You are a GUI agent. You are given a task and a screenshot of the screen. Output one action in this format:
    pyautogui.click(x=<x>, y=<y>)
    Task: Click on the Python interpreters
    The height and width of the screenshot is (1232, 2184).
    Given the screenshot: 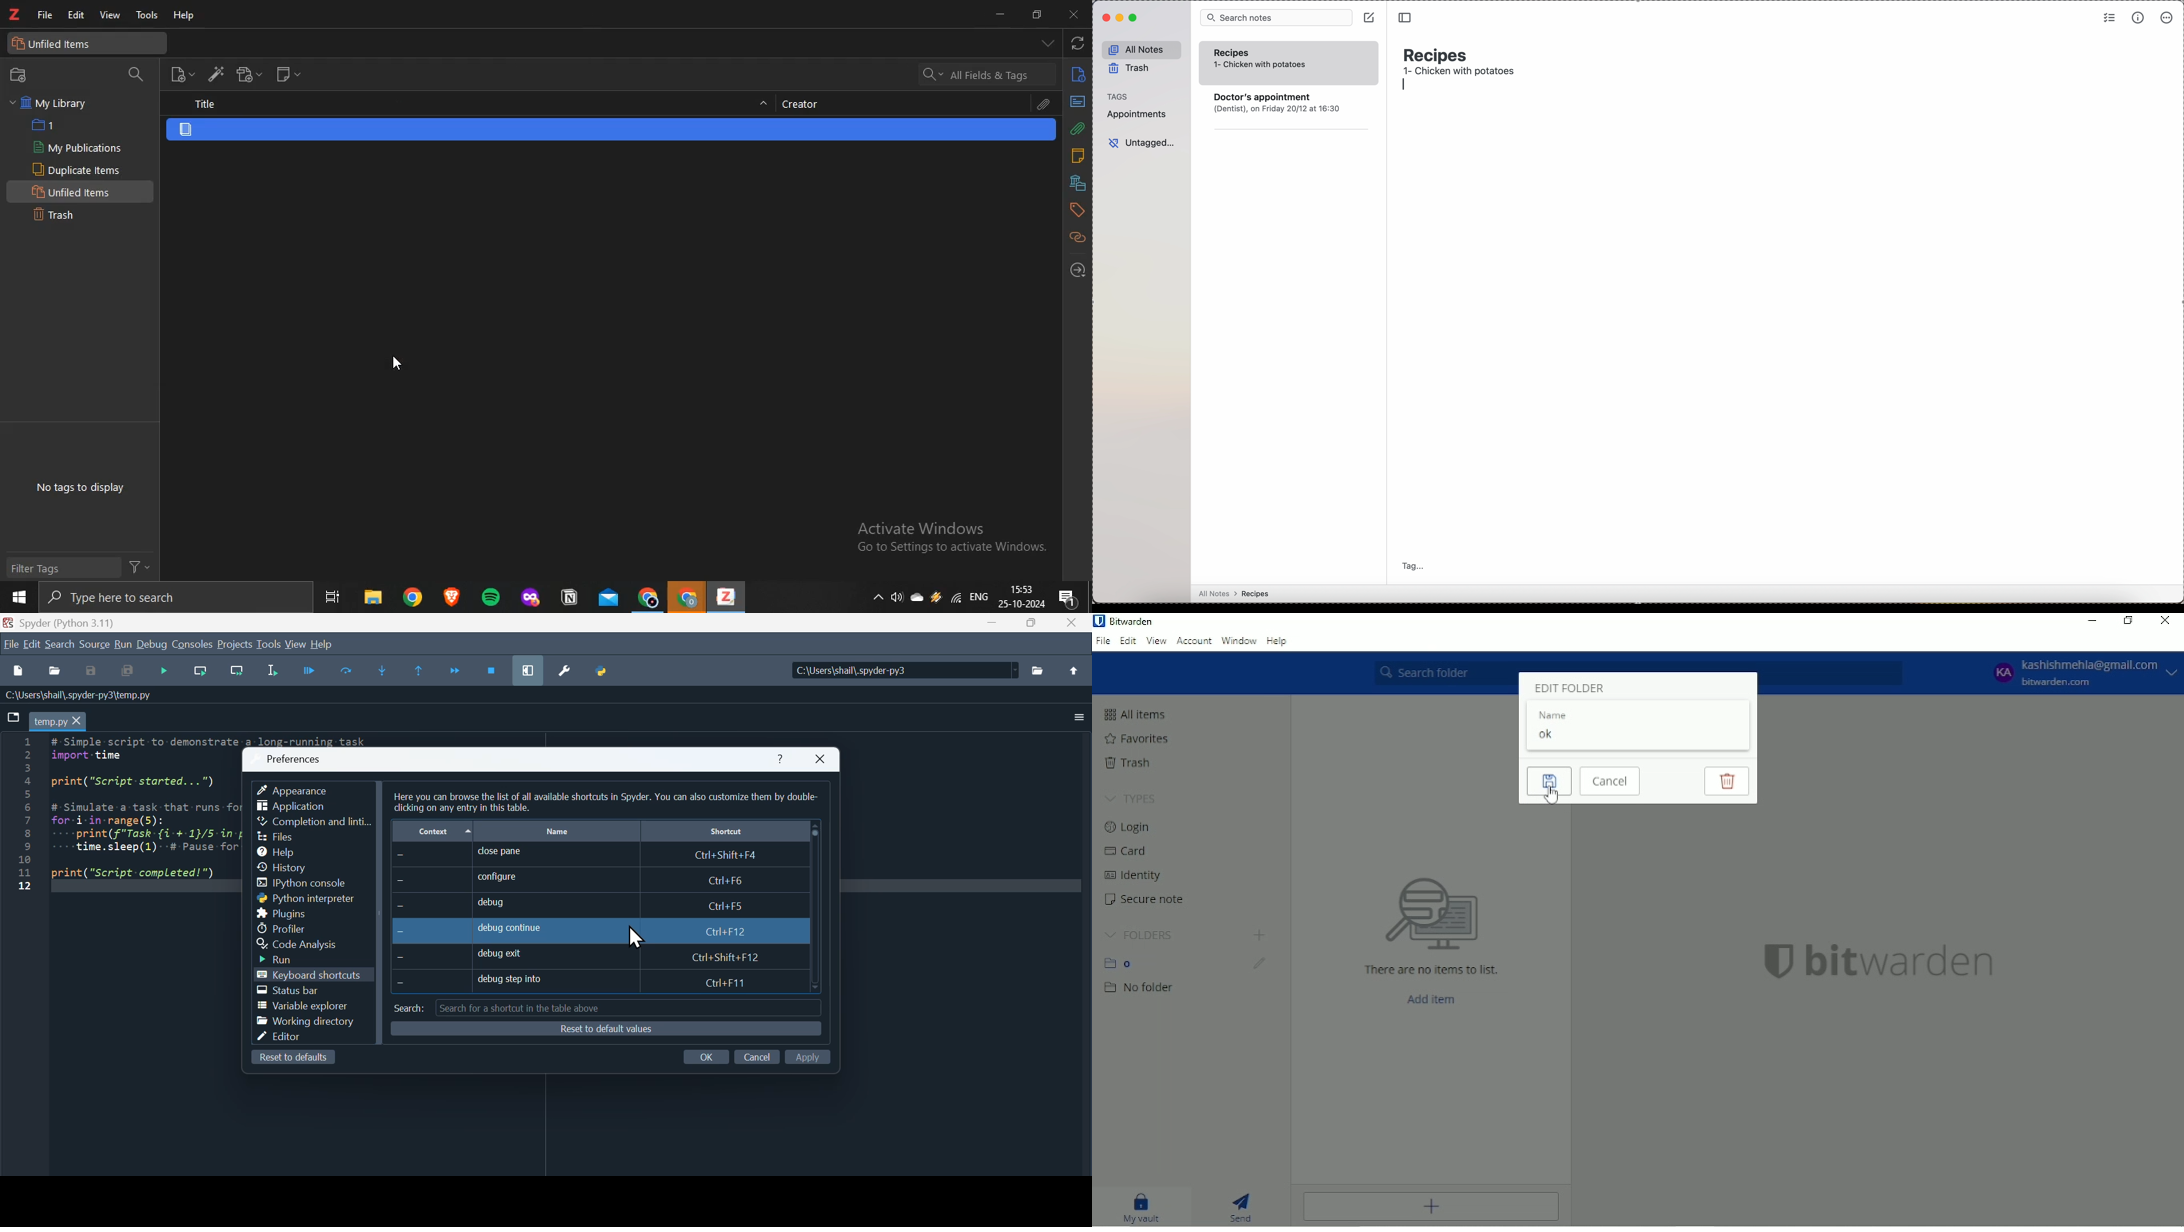 What is the action you would take?
    pyautogui.click(x=293, y=899)
    